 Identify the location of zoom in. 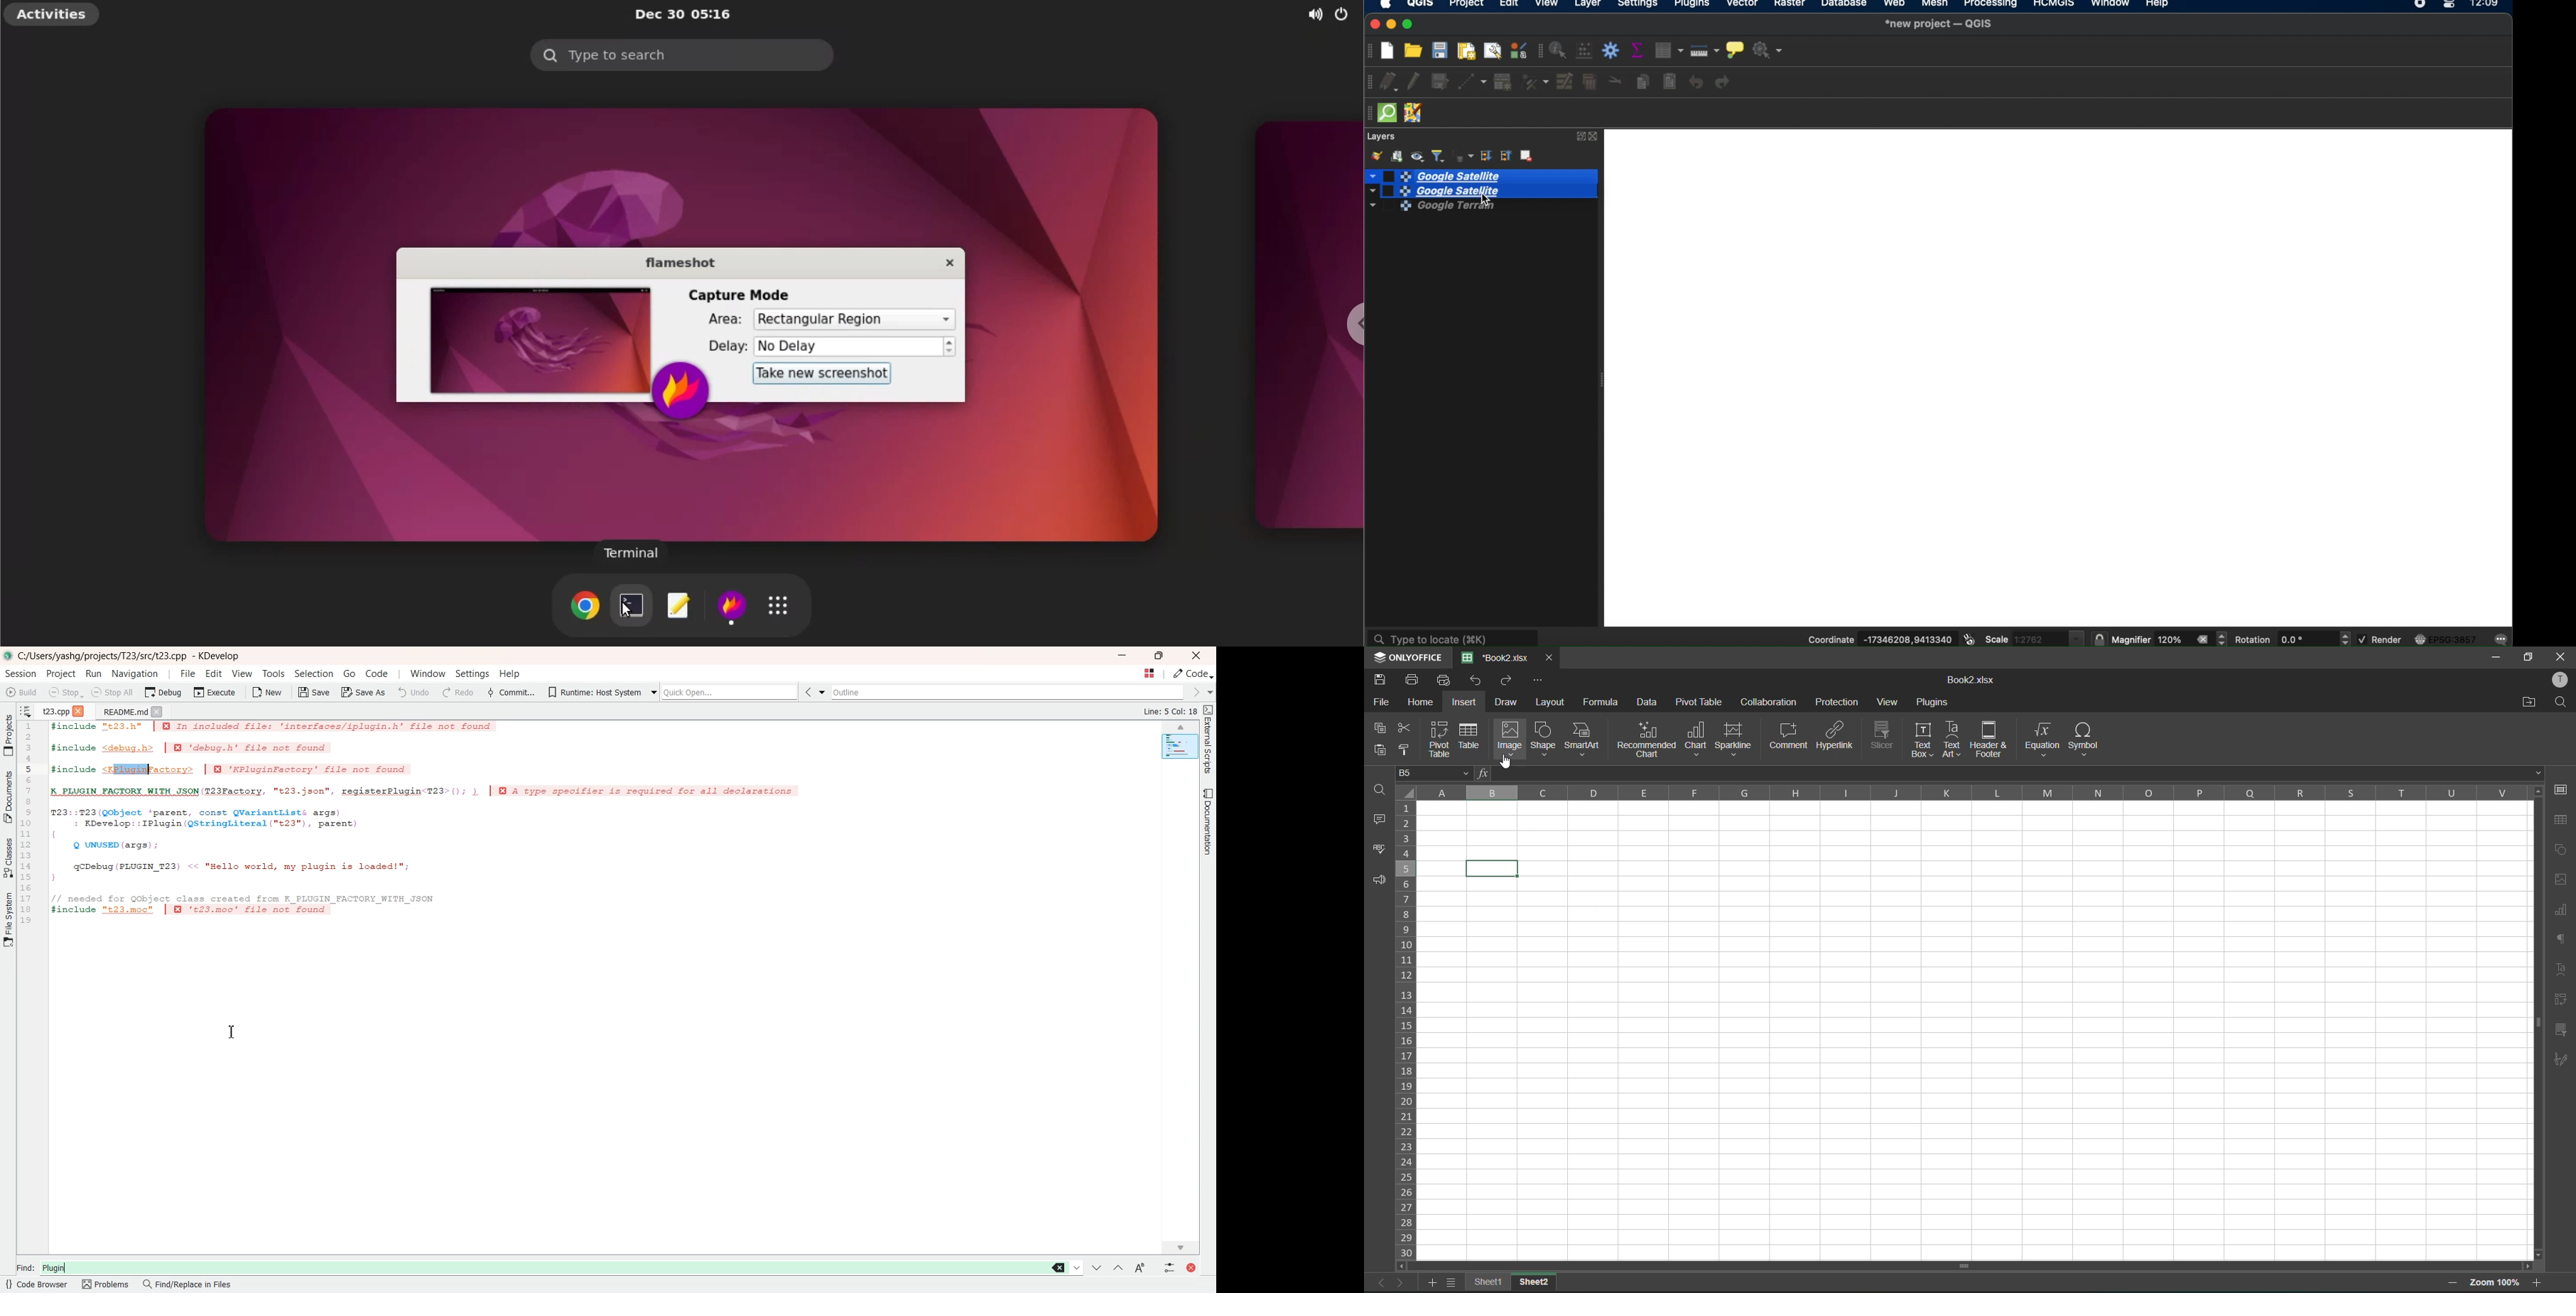
(2538, 1280).